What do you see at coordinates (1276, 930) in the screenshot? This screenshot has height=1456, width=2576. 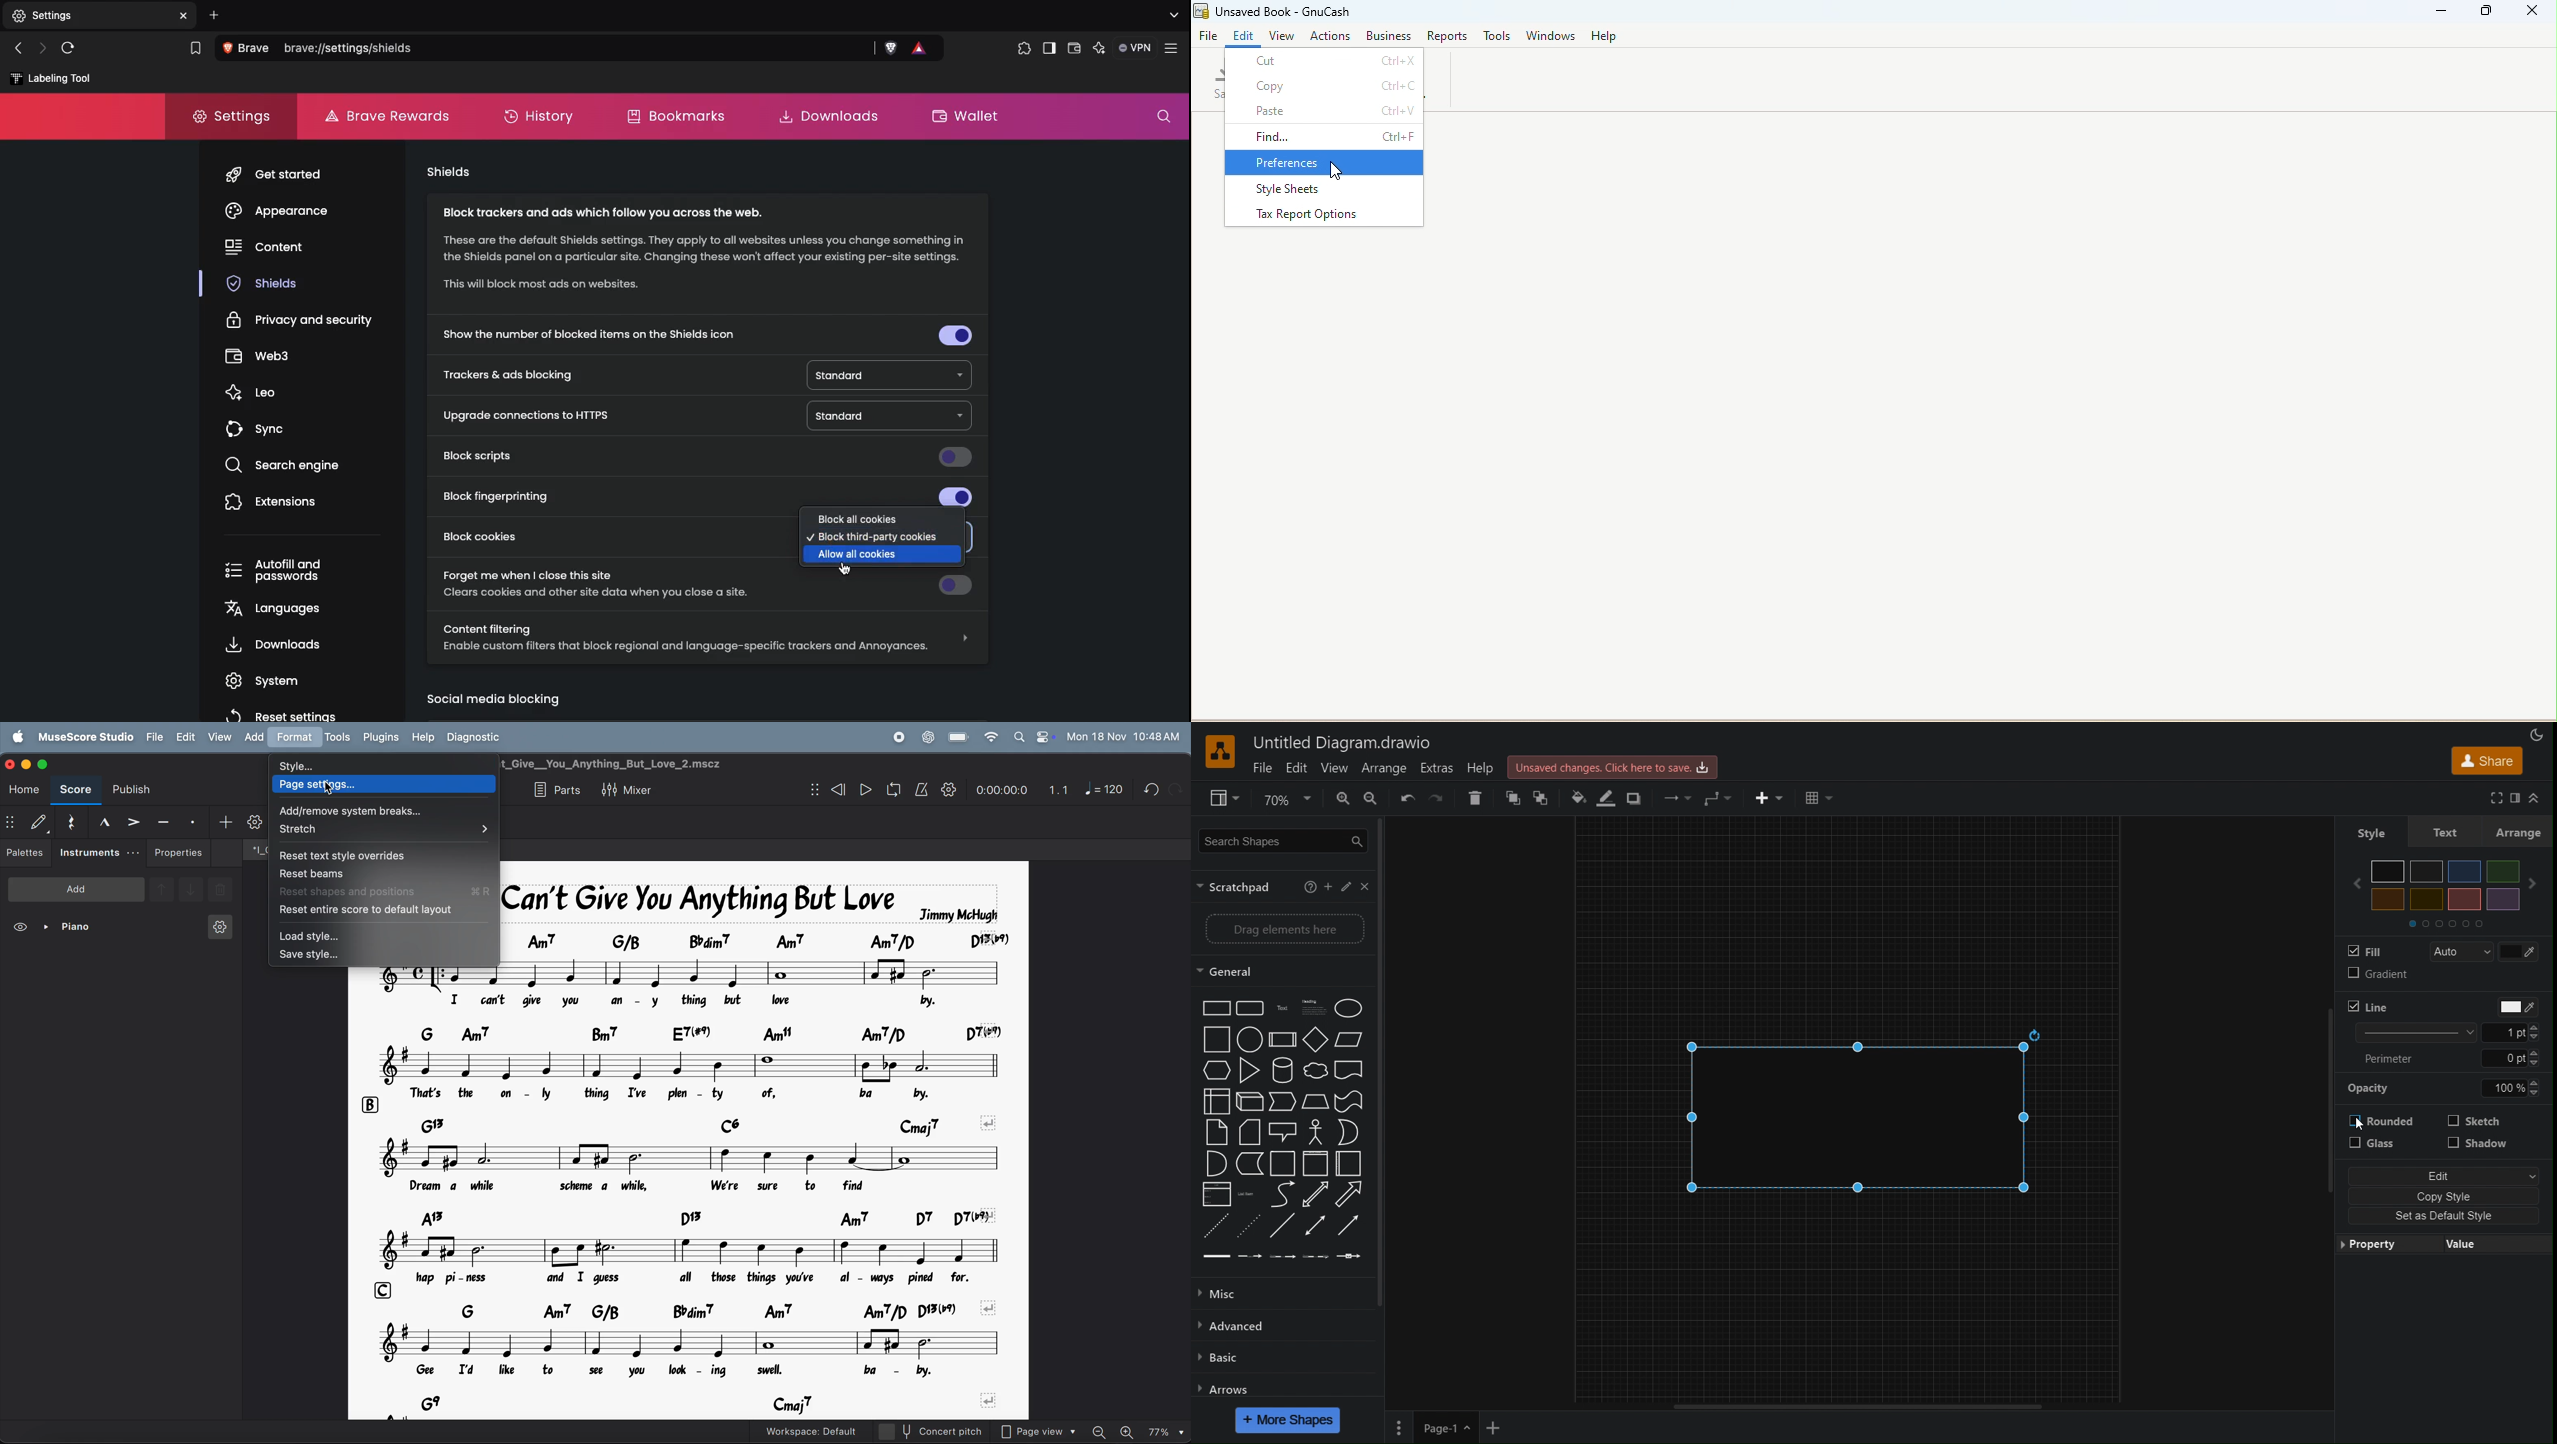 I see `Drag elements here` at bounding box center [1276, 930].